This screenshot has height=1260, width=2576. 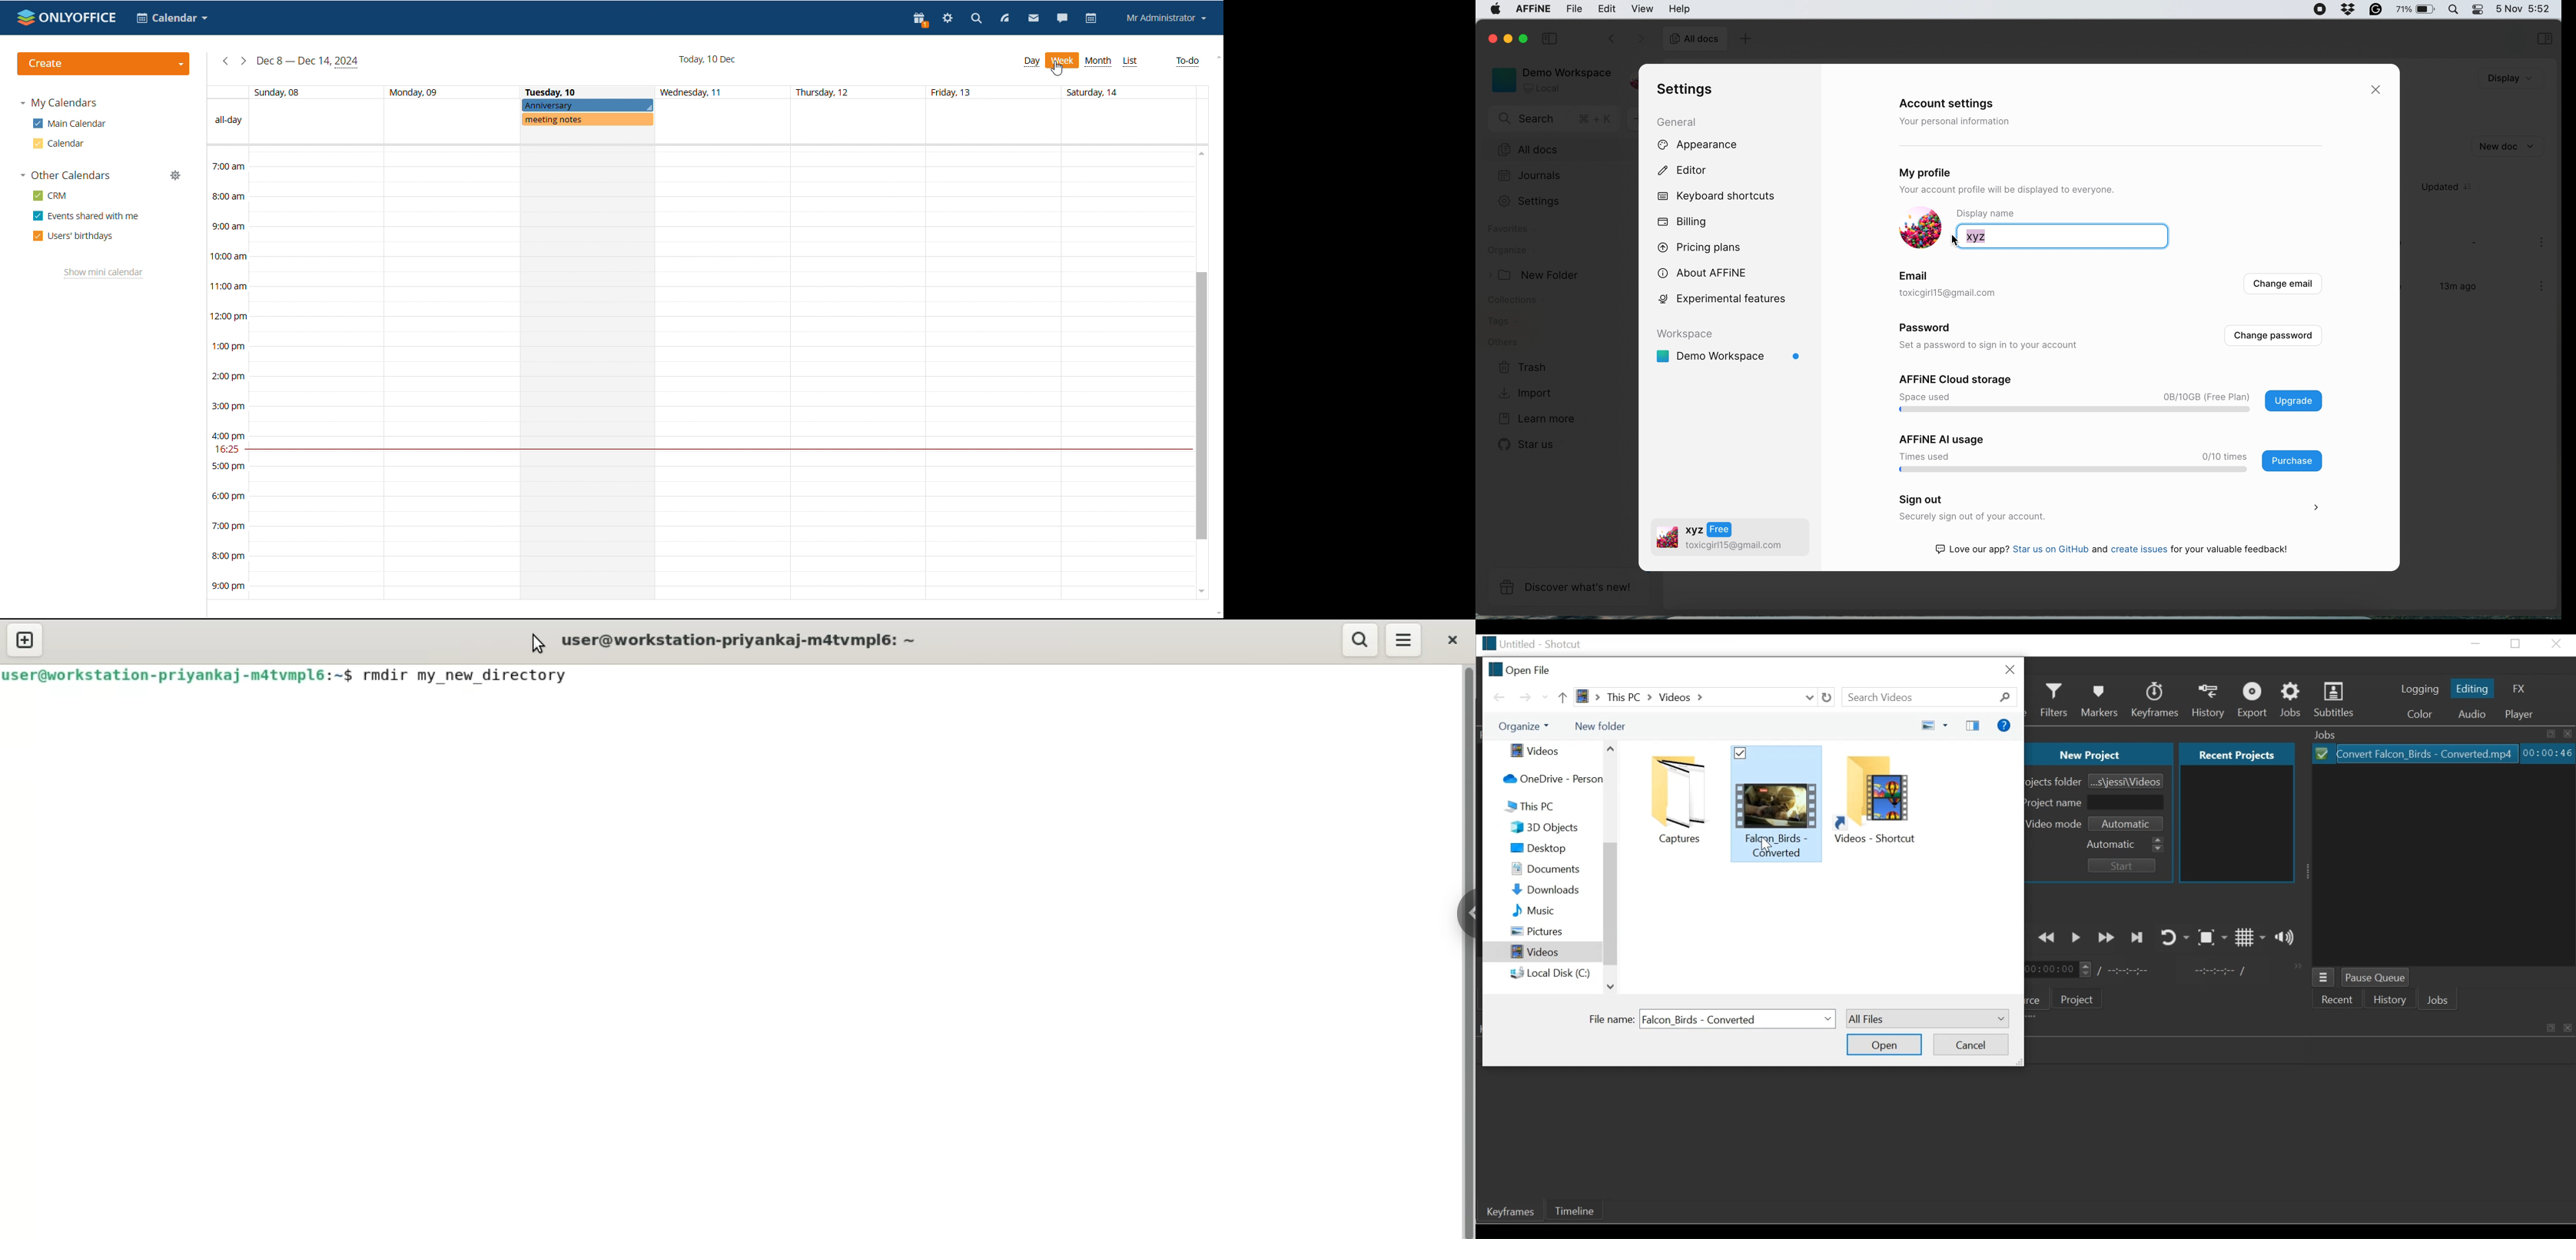 What do you see at coordinates (2237, 826) in the screenshot?
I see `Recent projects` at bounding box center [2237, 826].